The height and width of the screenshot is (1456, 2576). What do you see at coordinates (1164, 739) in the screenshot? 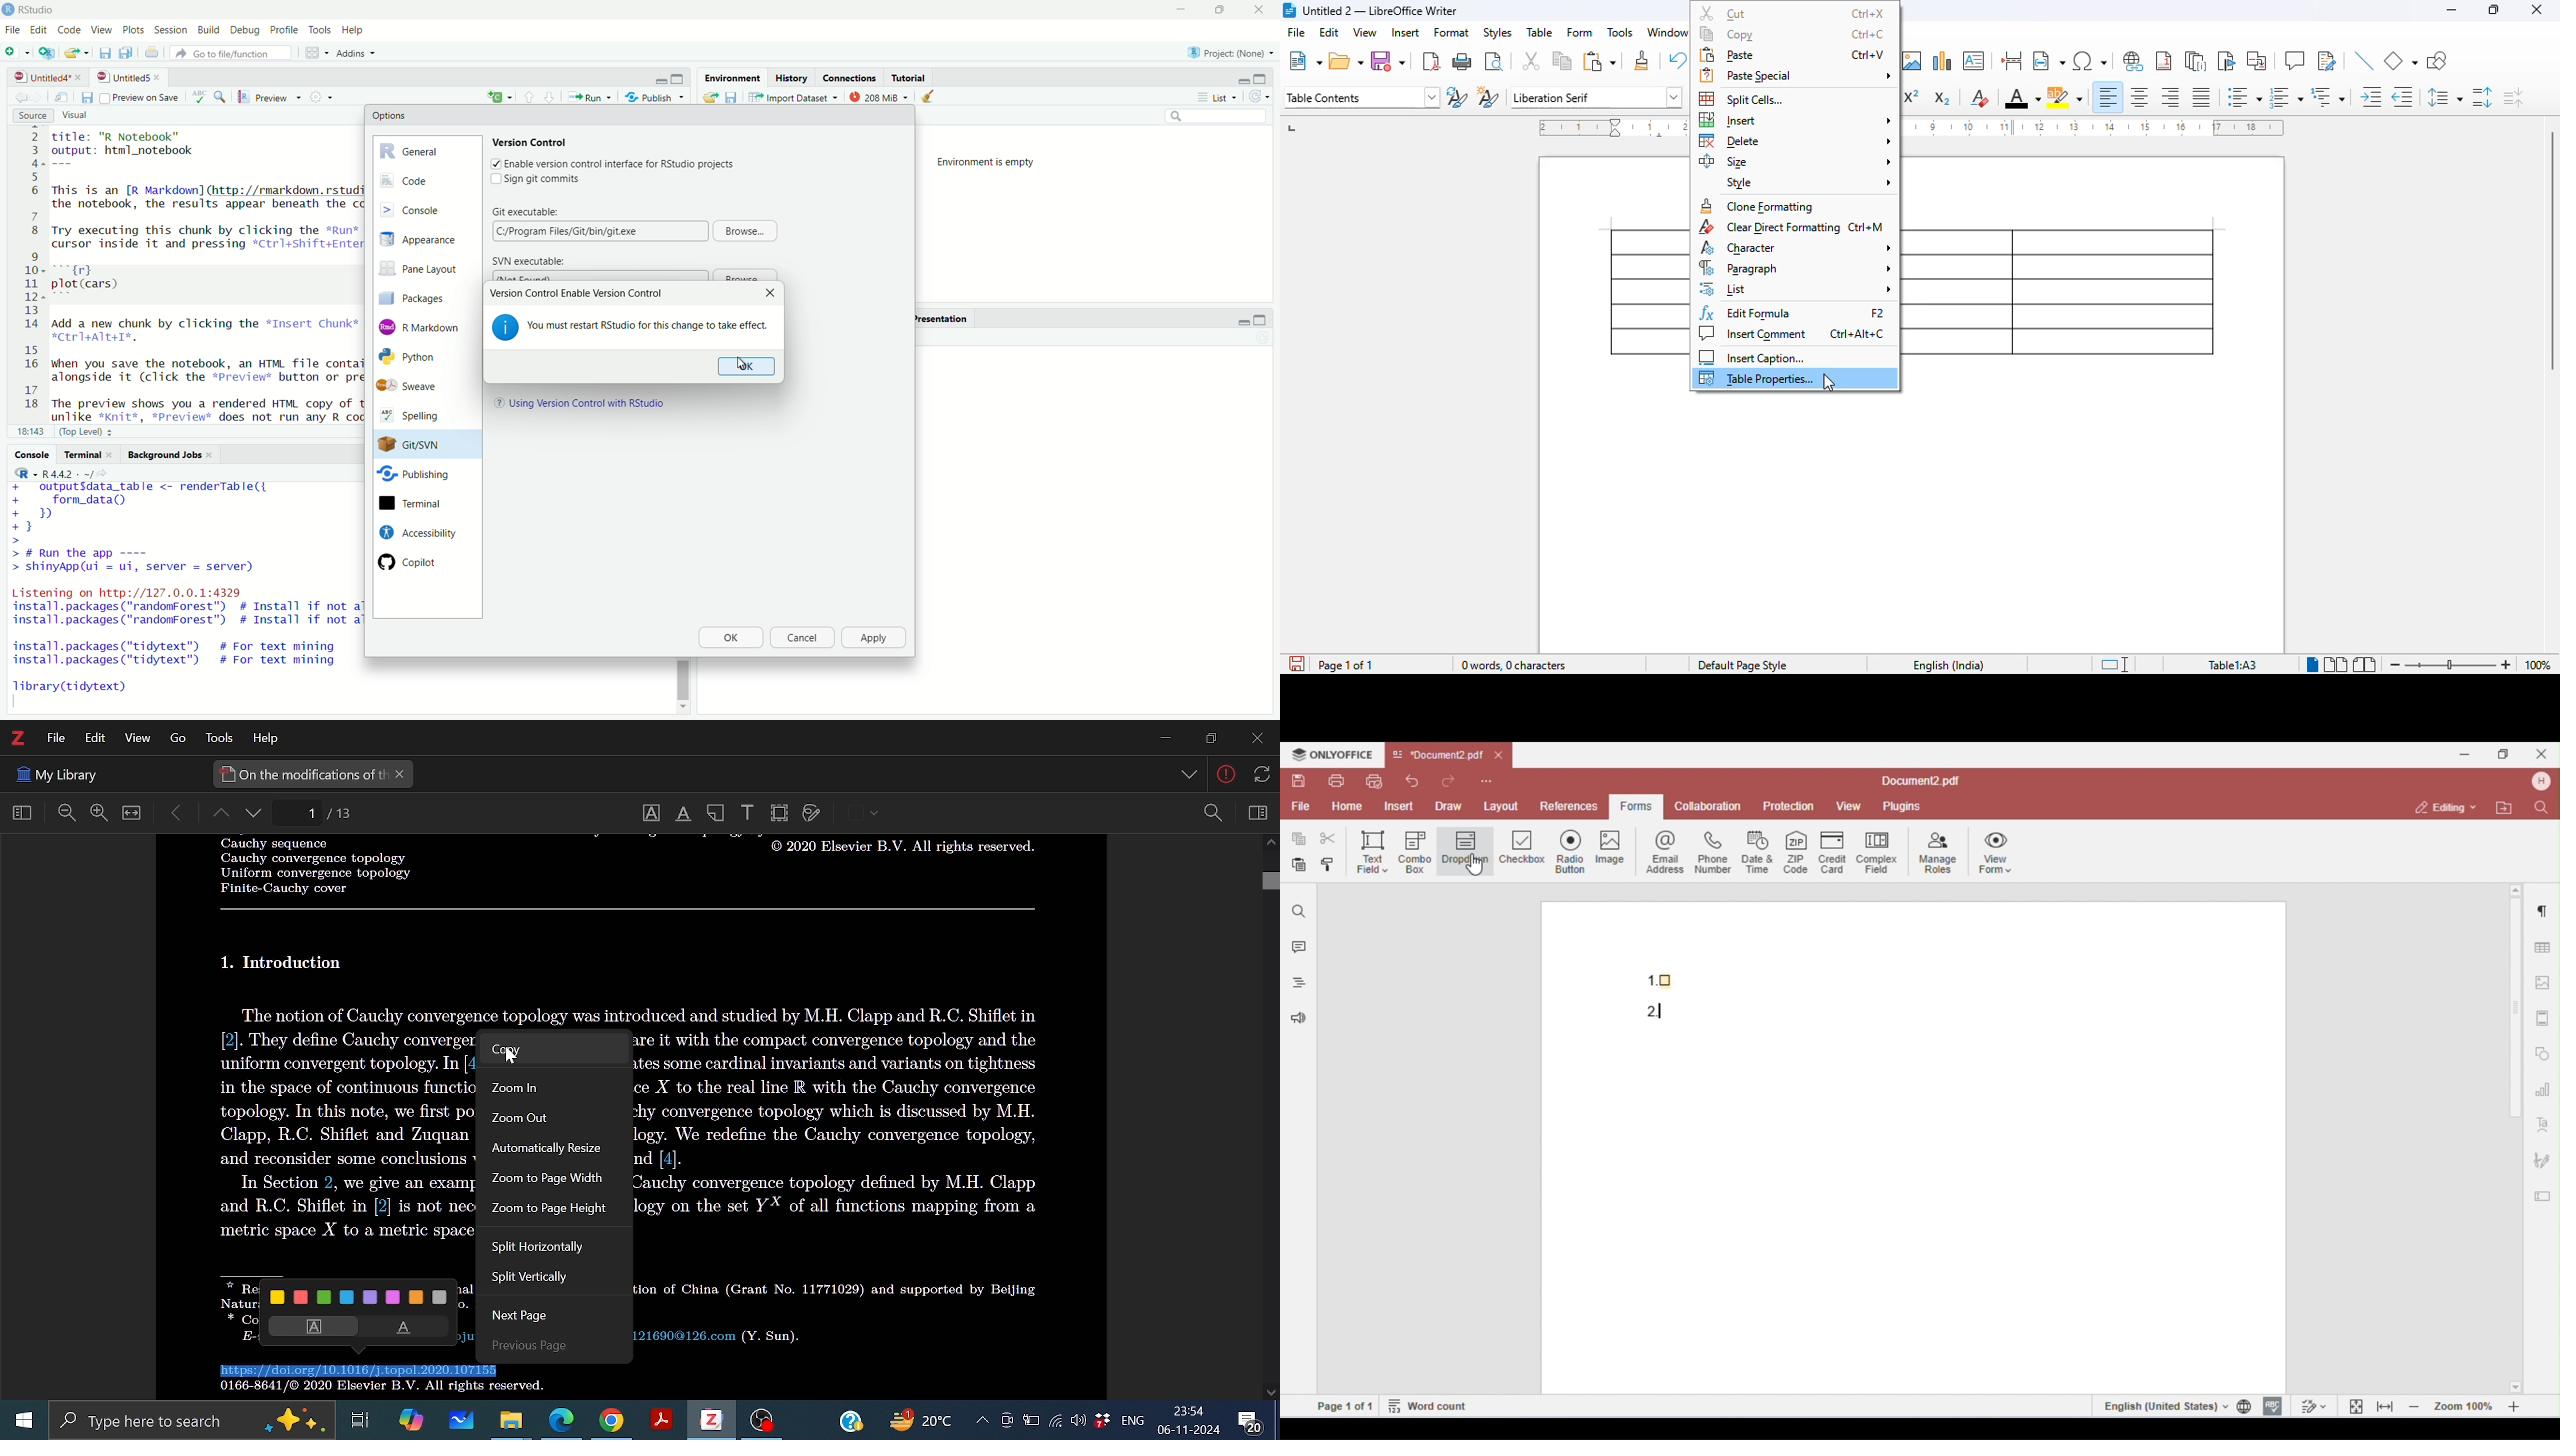
I see `Minmize` at bounding box center [1164, 739].